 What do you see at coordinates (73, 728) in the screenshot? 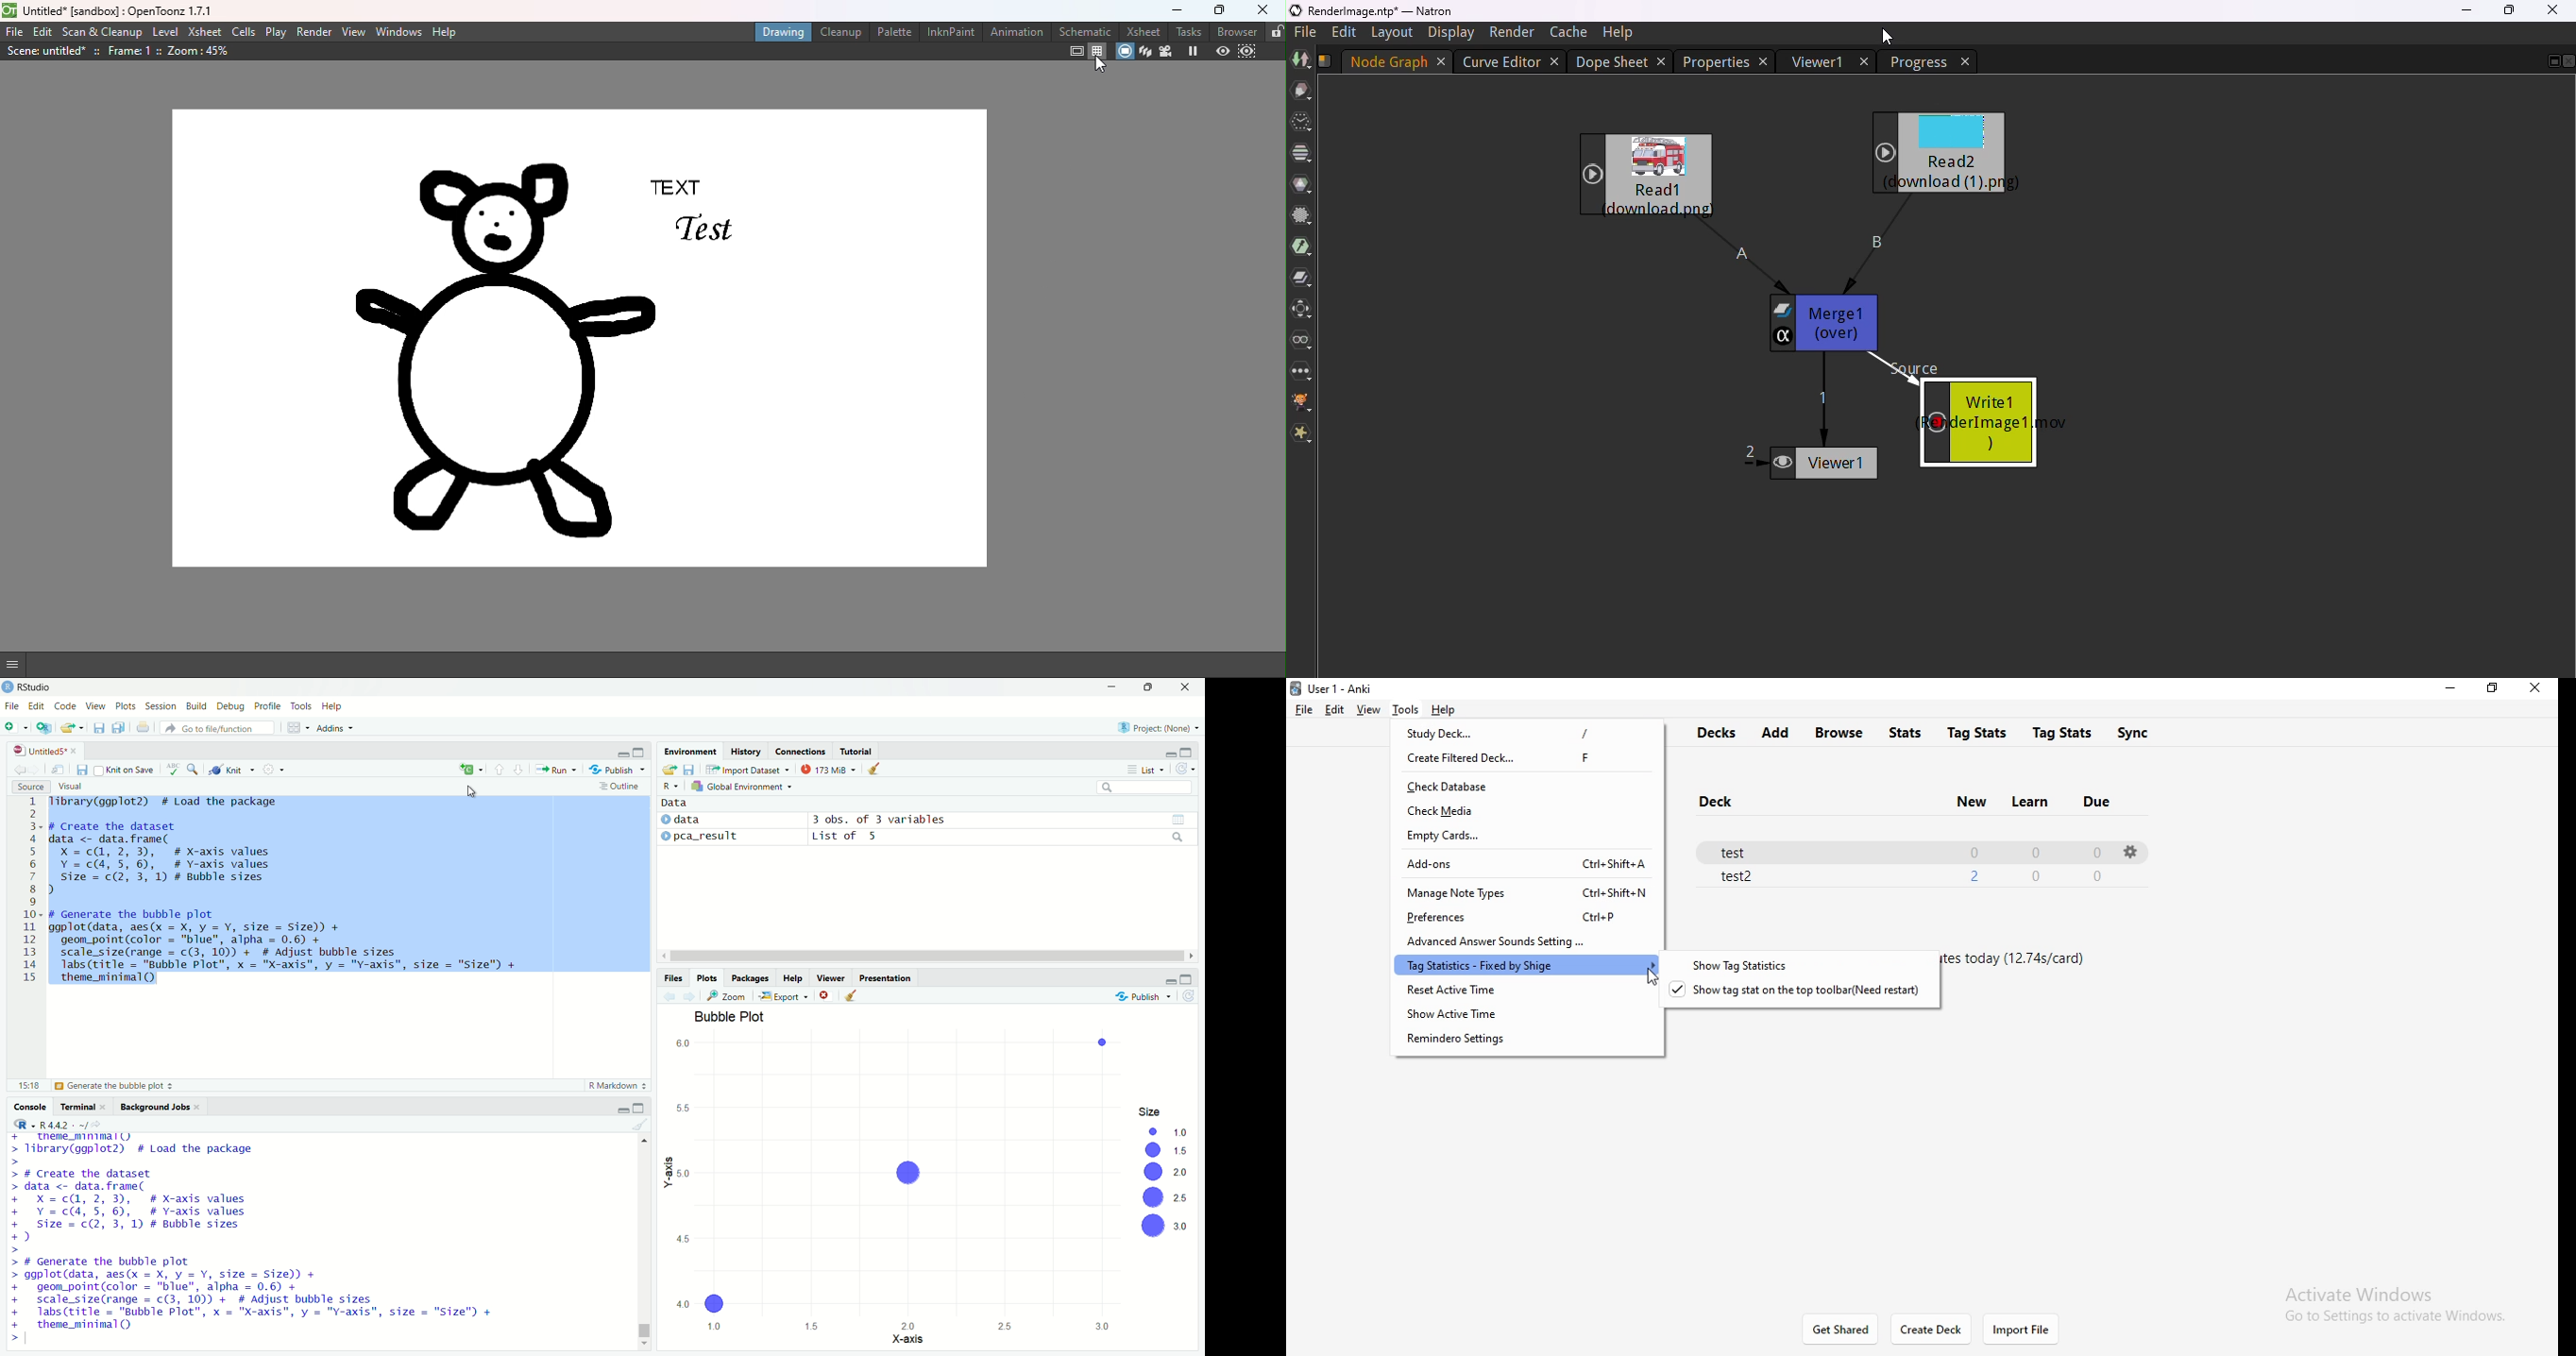
I see `load workspace` at bounding box center [73, 728].